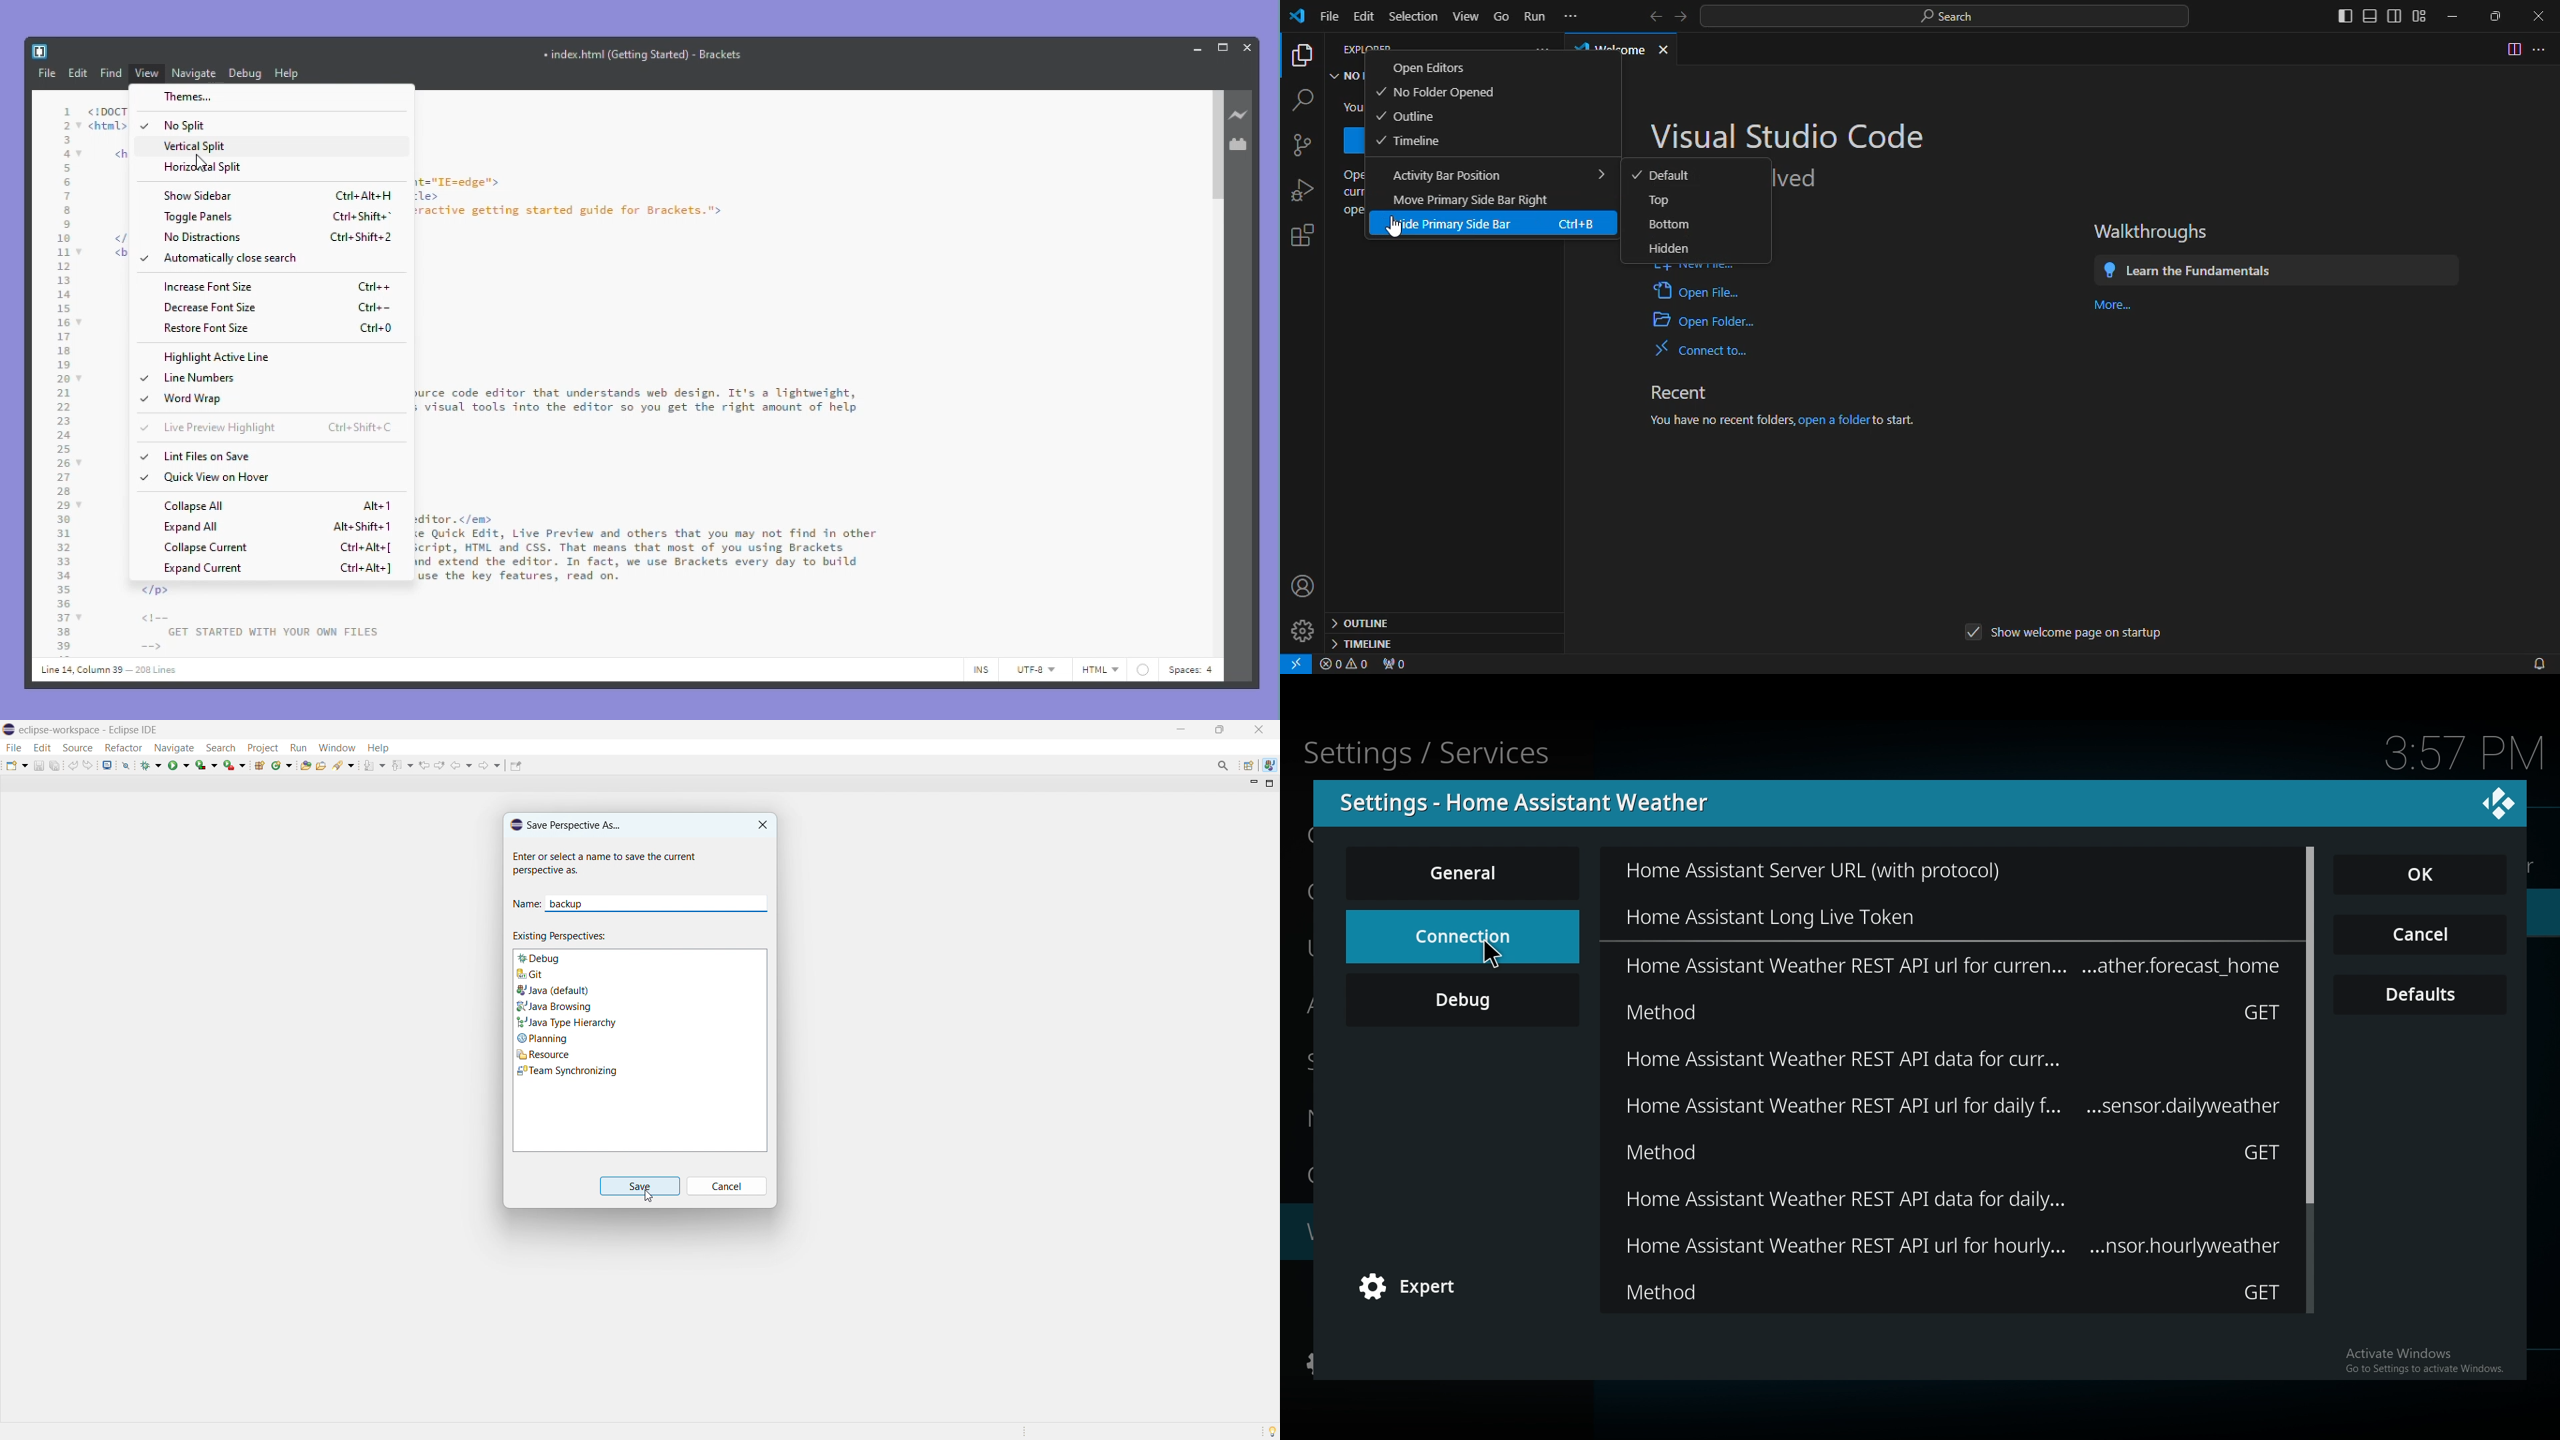 The image size is (2576, 1456). What do you see at coordinates (1533, 803) in the screenshot?
I see `settings - home assistant weather` at bounding box center [1533, 803].